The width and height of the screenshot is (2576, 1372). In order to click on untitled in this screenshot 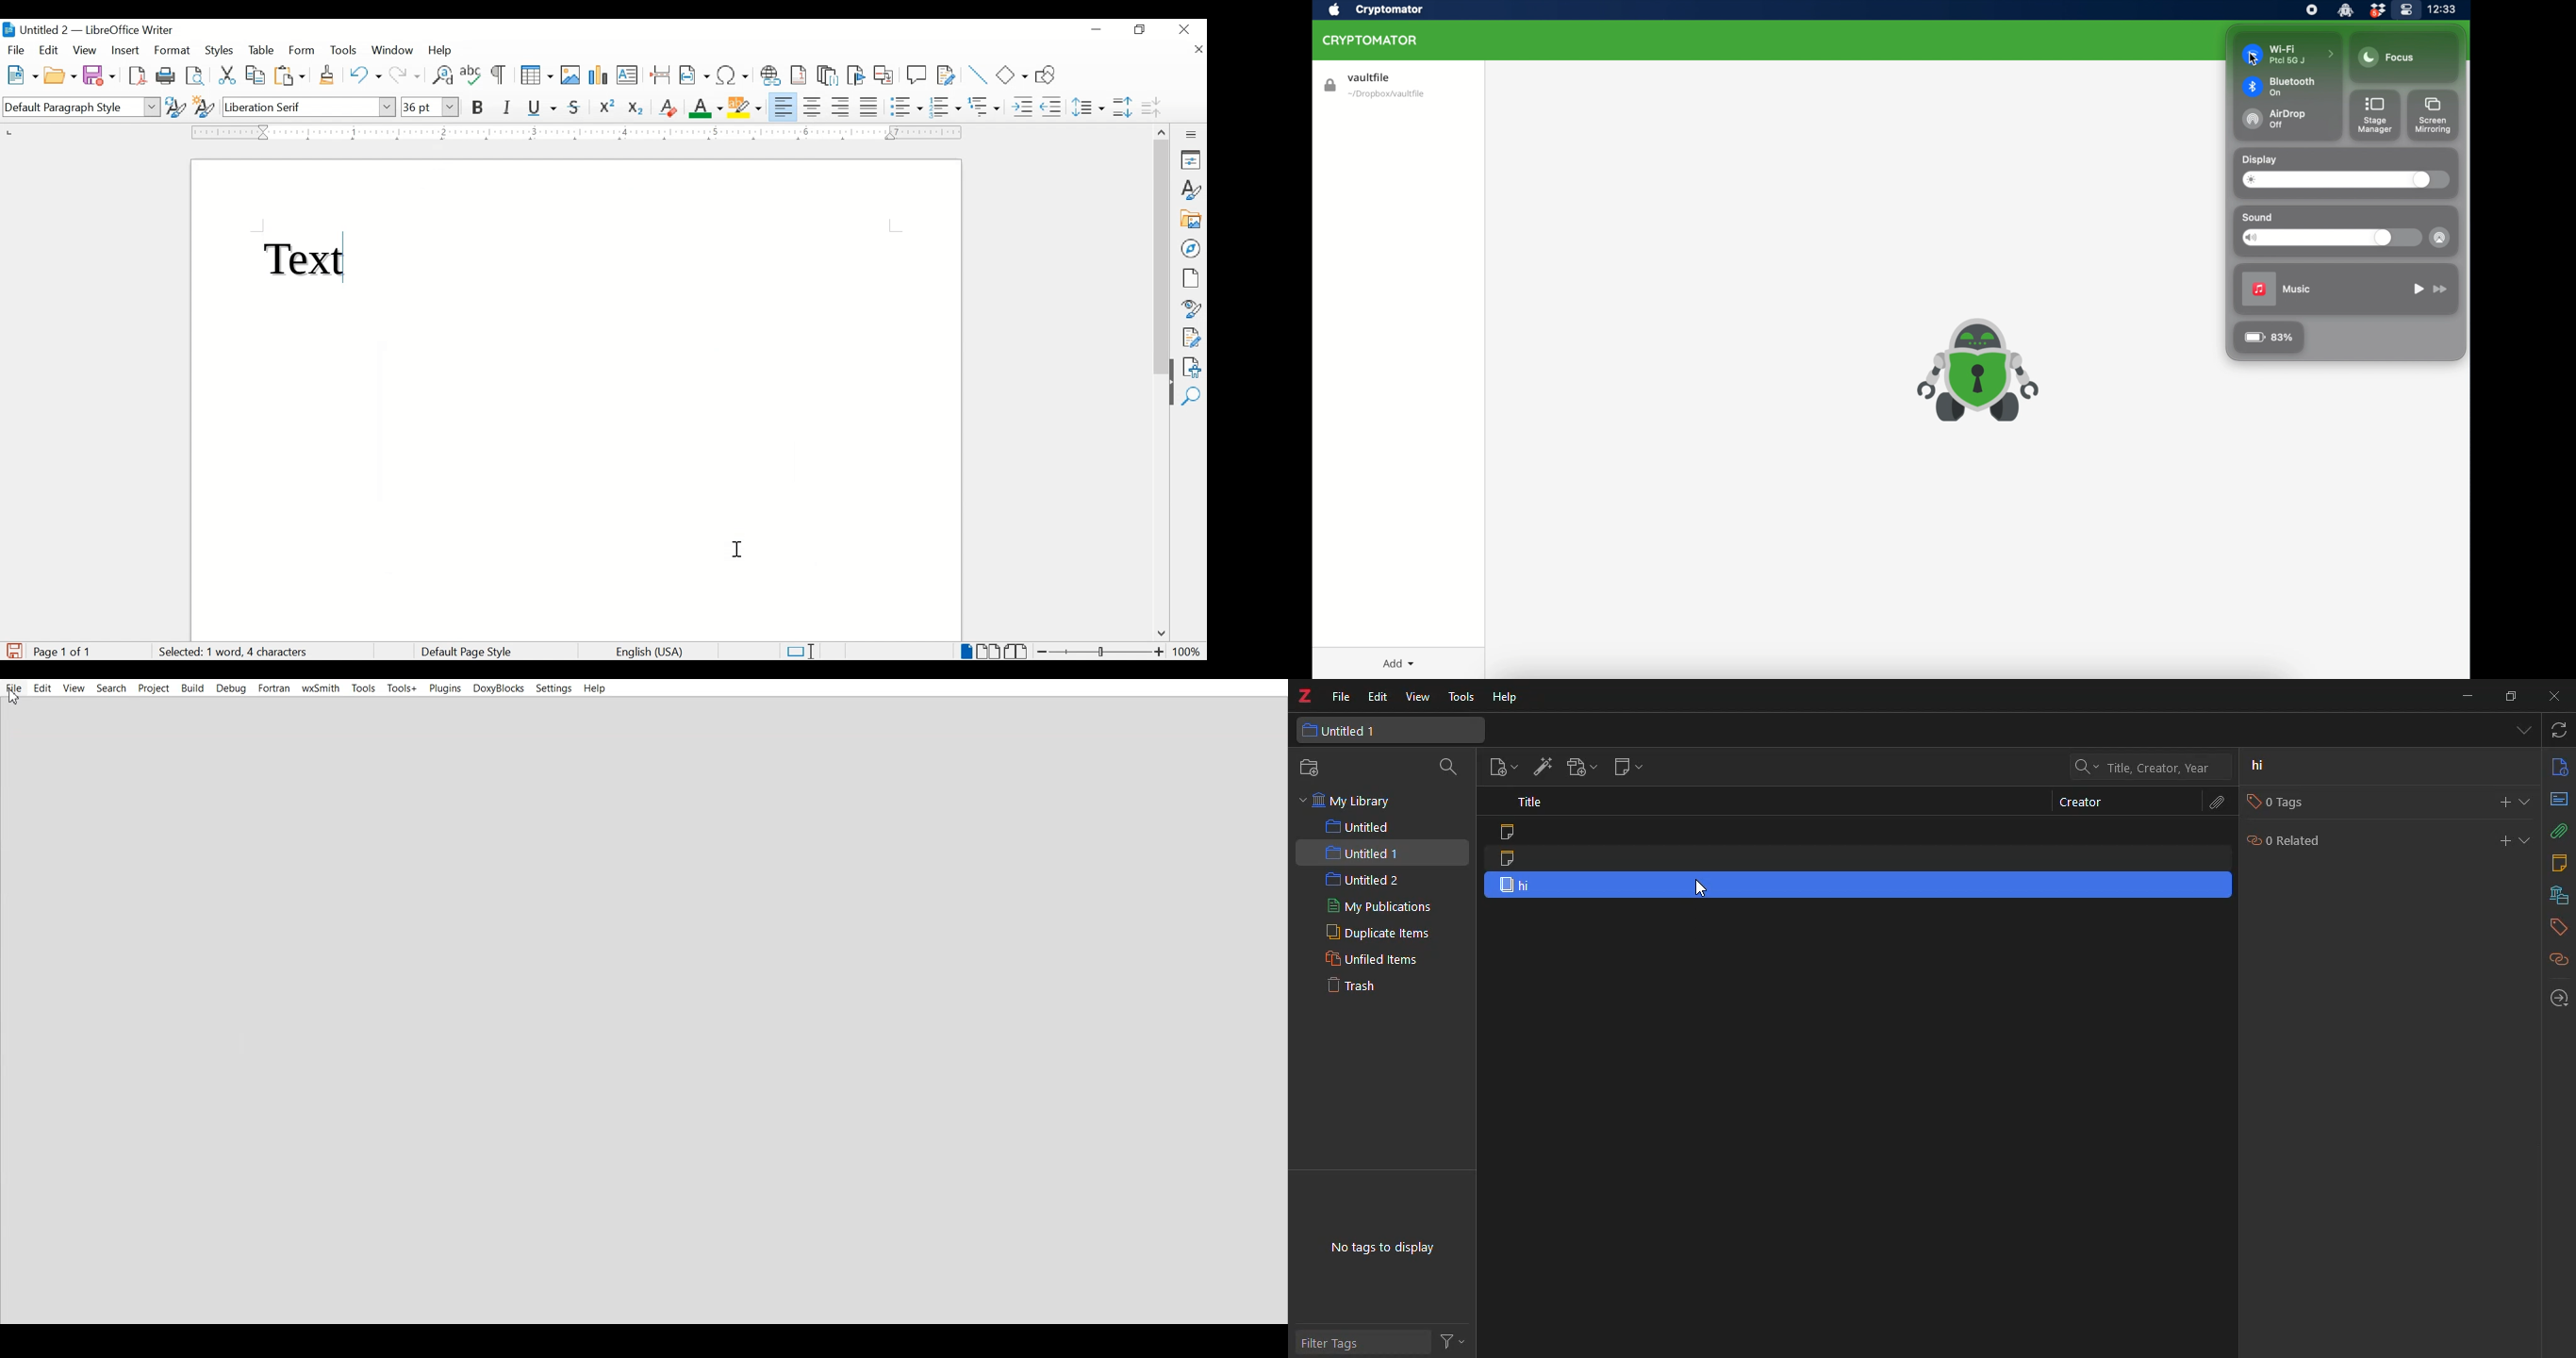, I will do `click(1358, 825)`.